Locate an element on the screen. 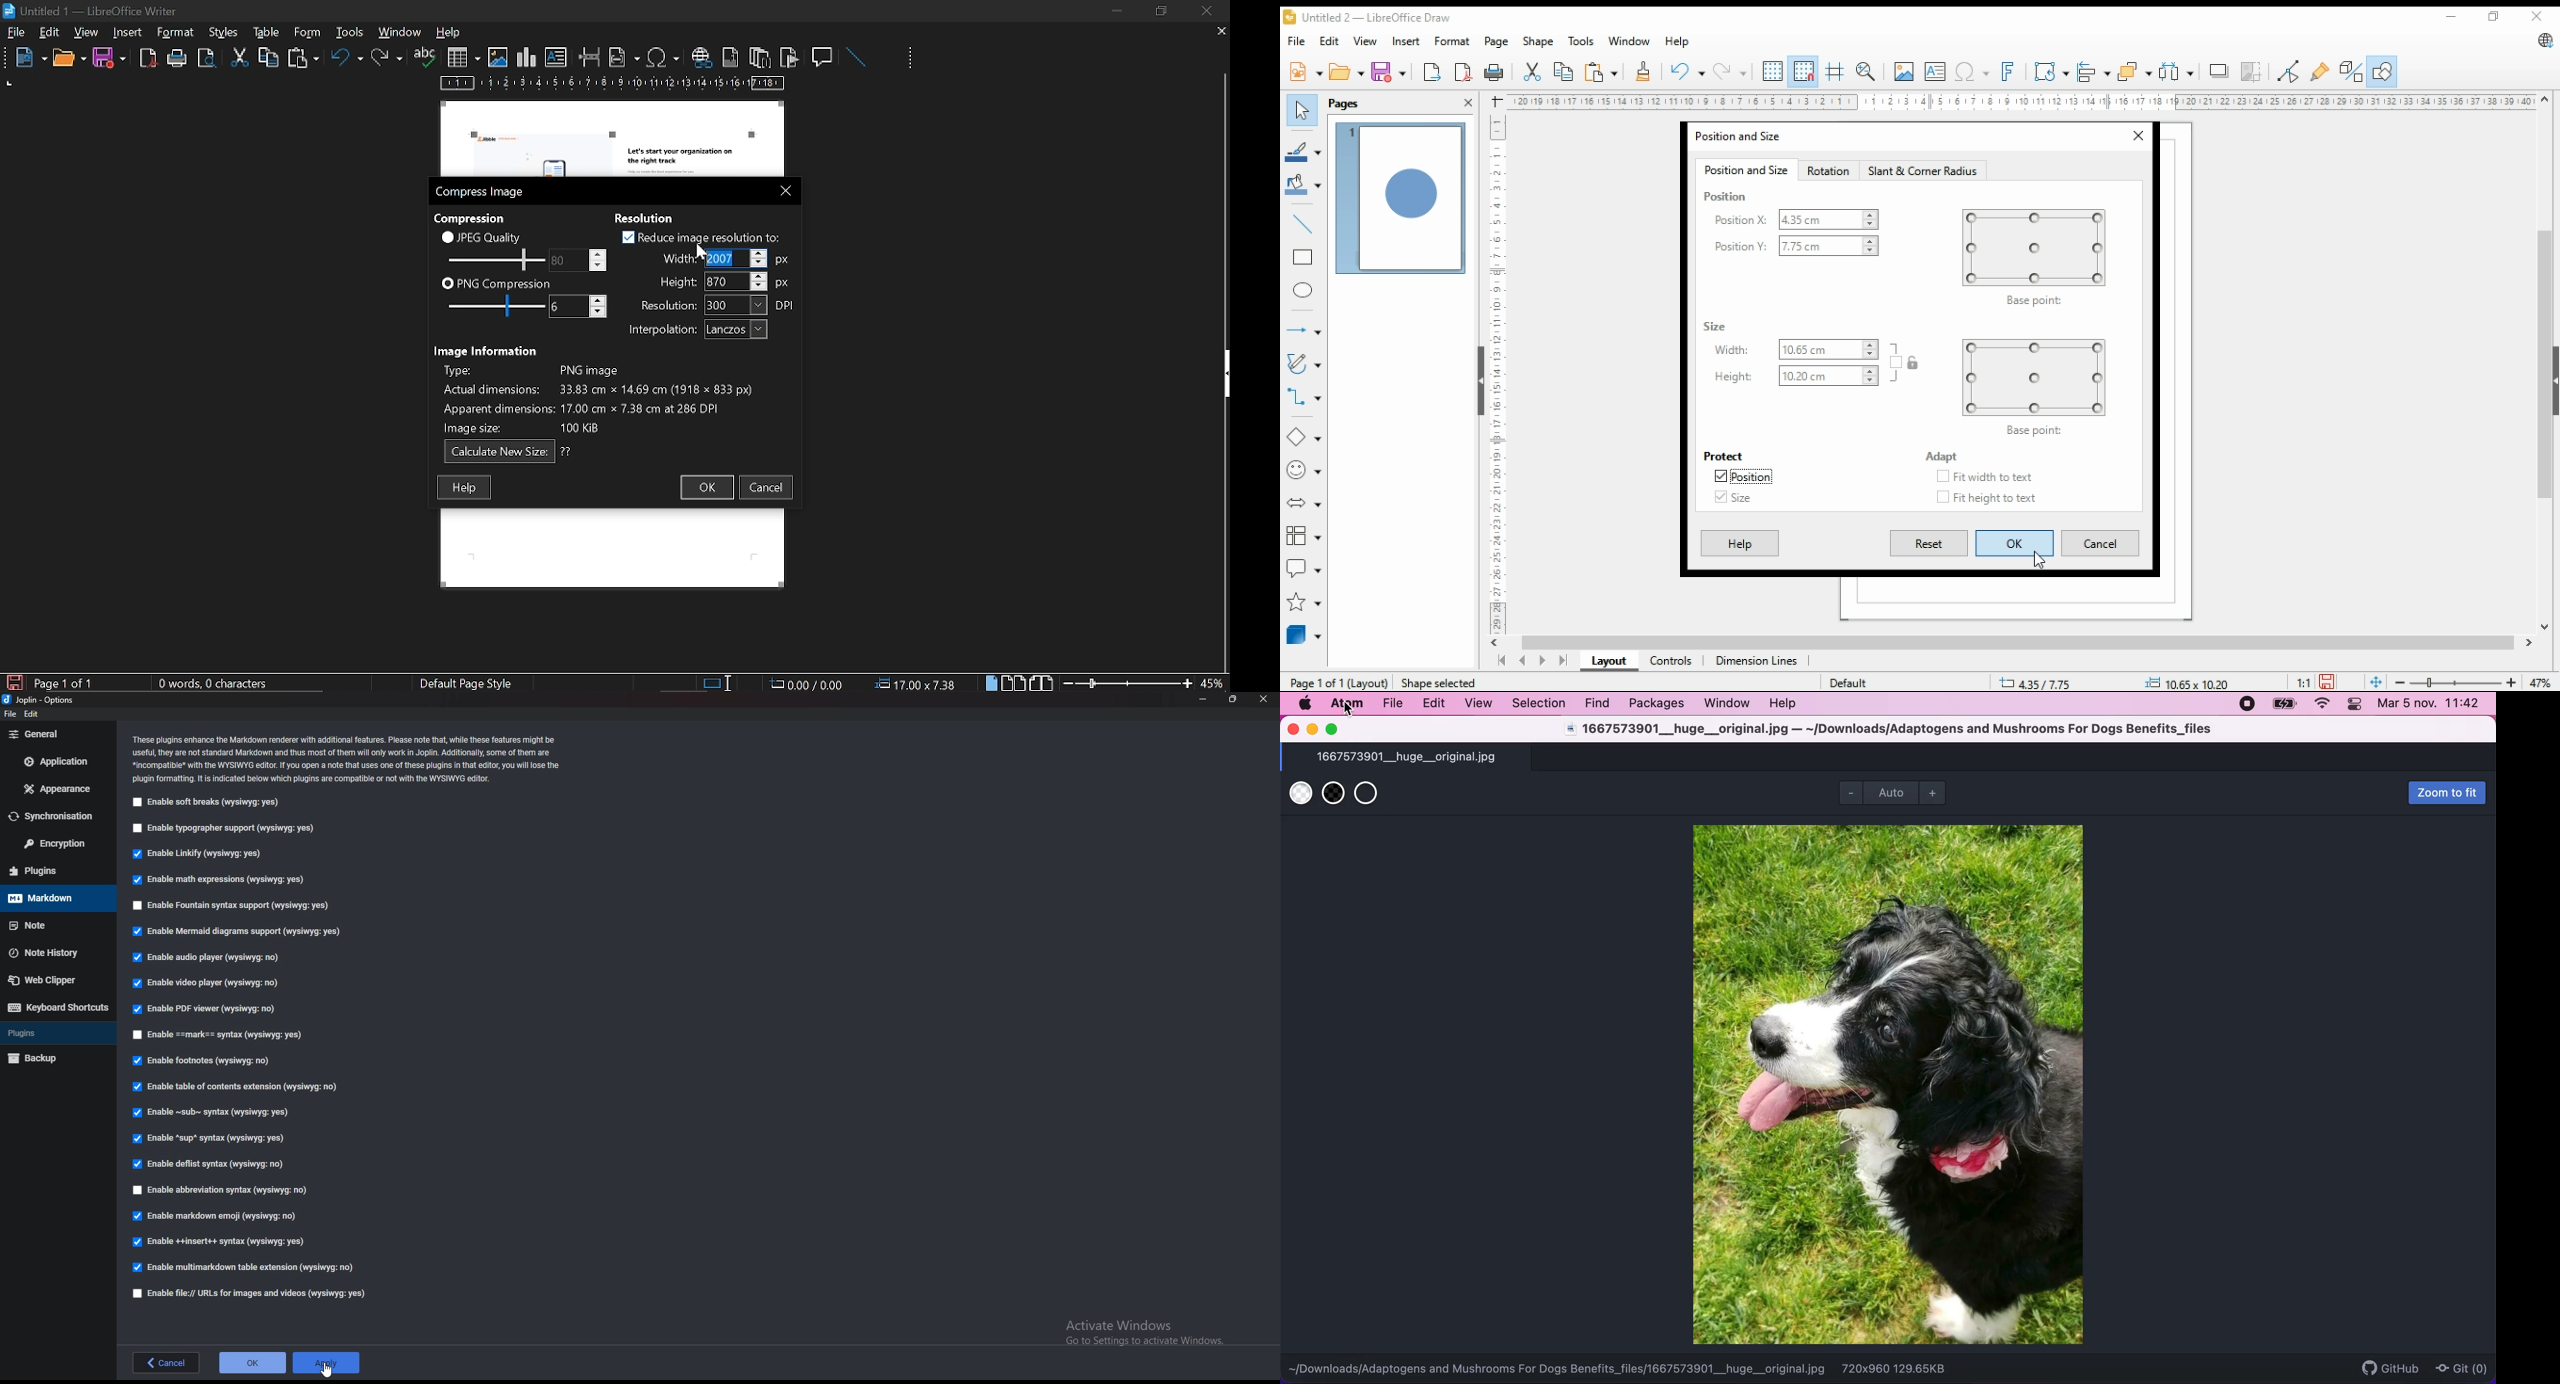 Image resolution: width=2576 pixels, height=1400 pixels. zoom and pan is located at coordinates (1866, 72).